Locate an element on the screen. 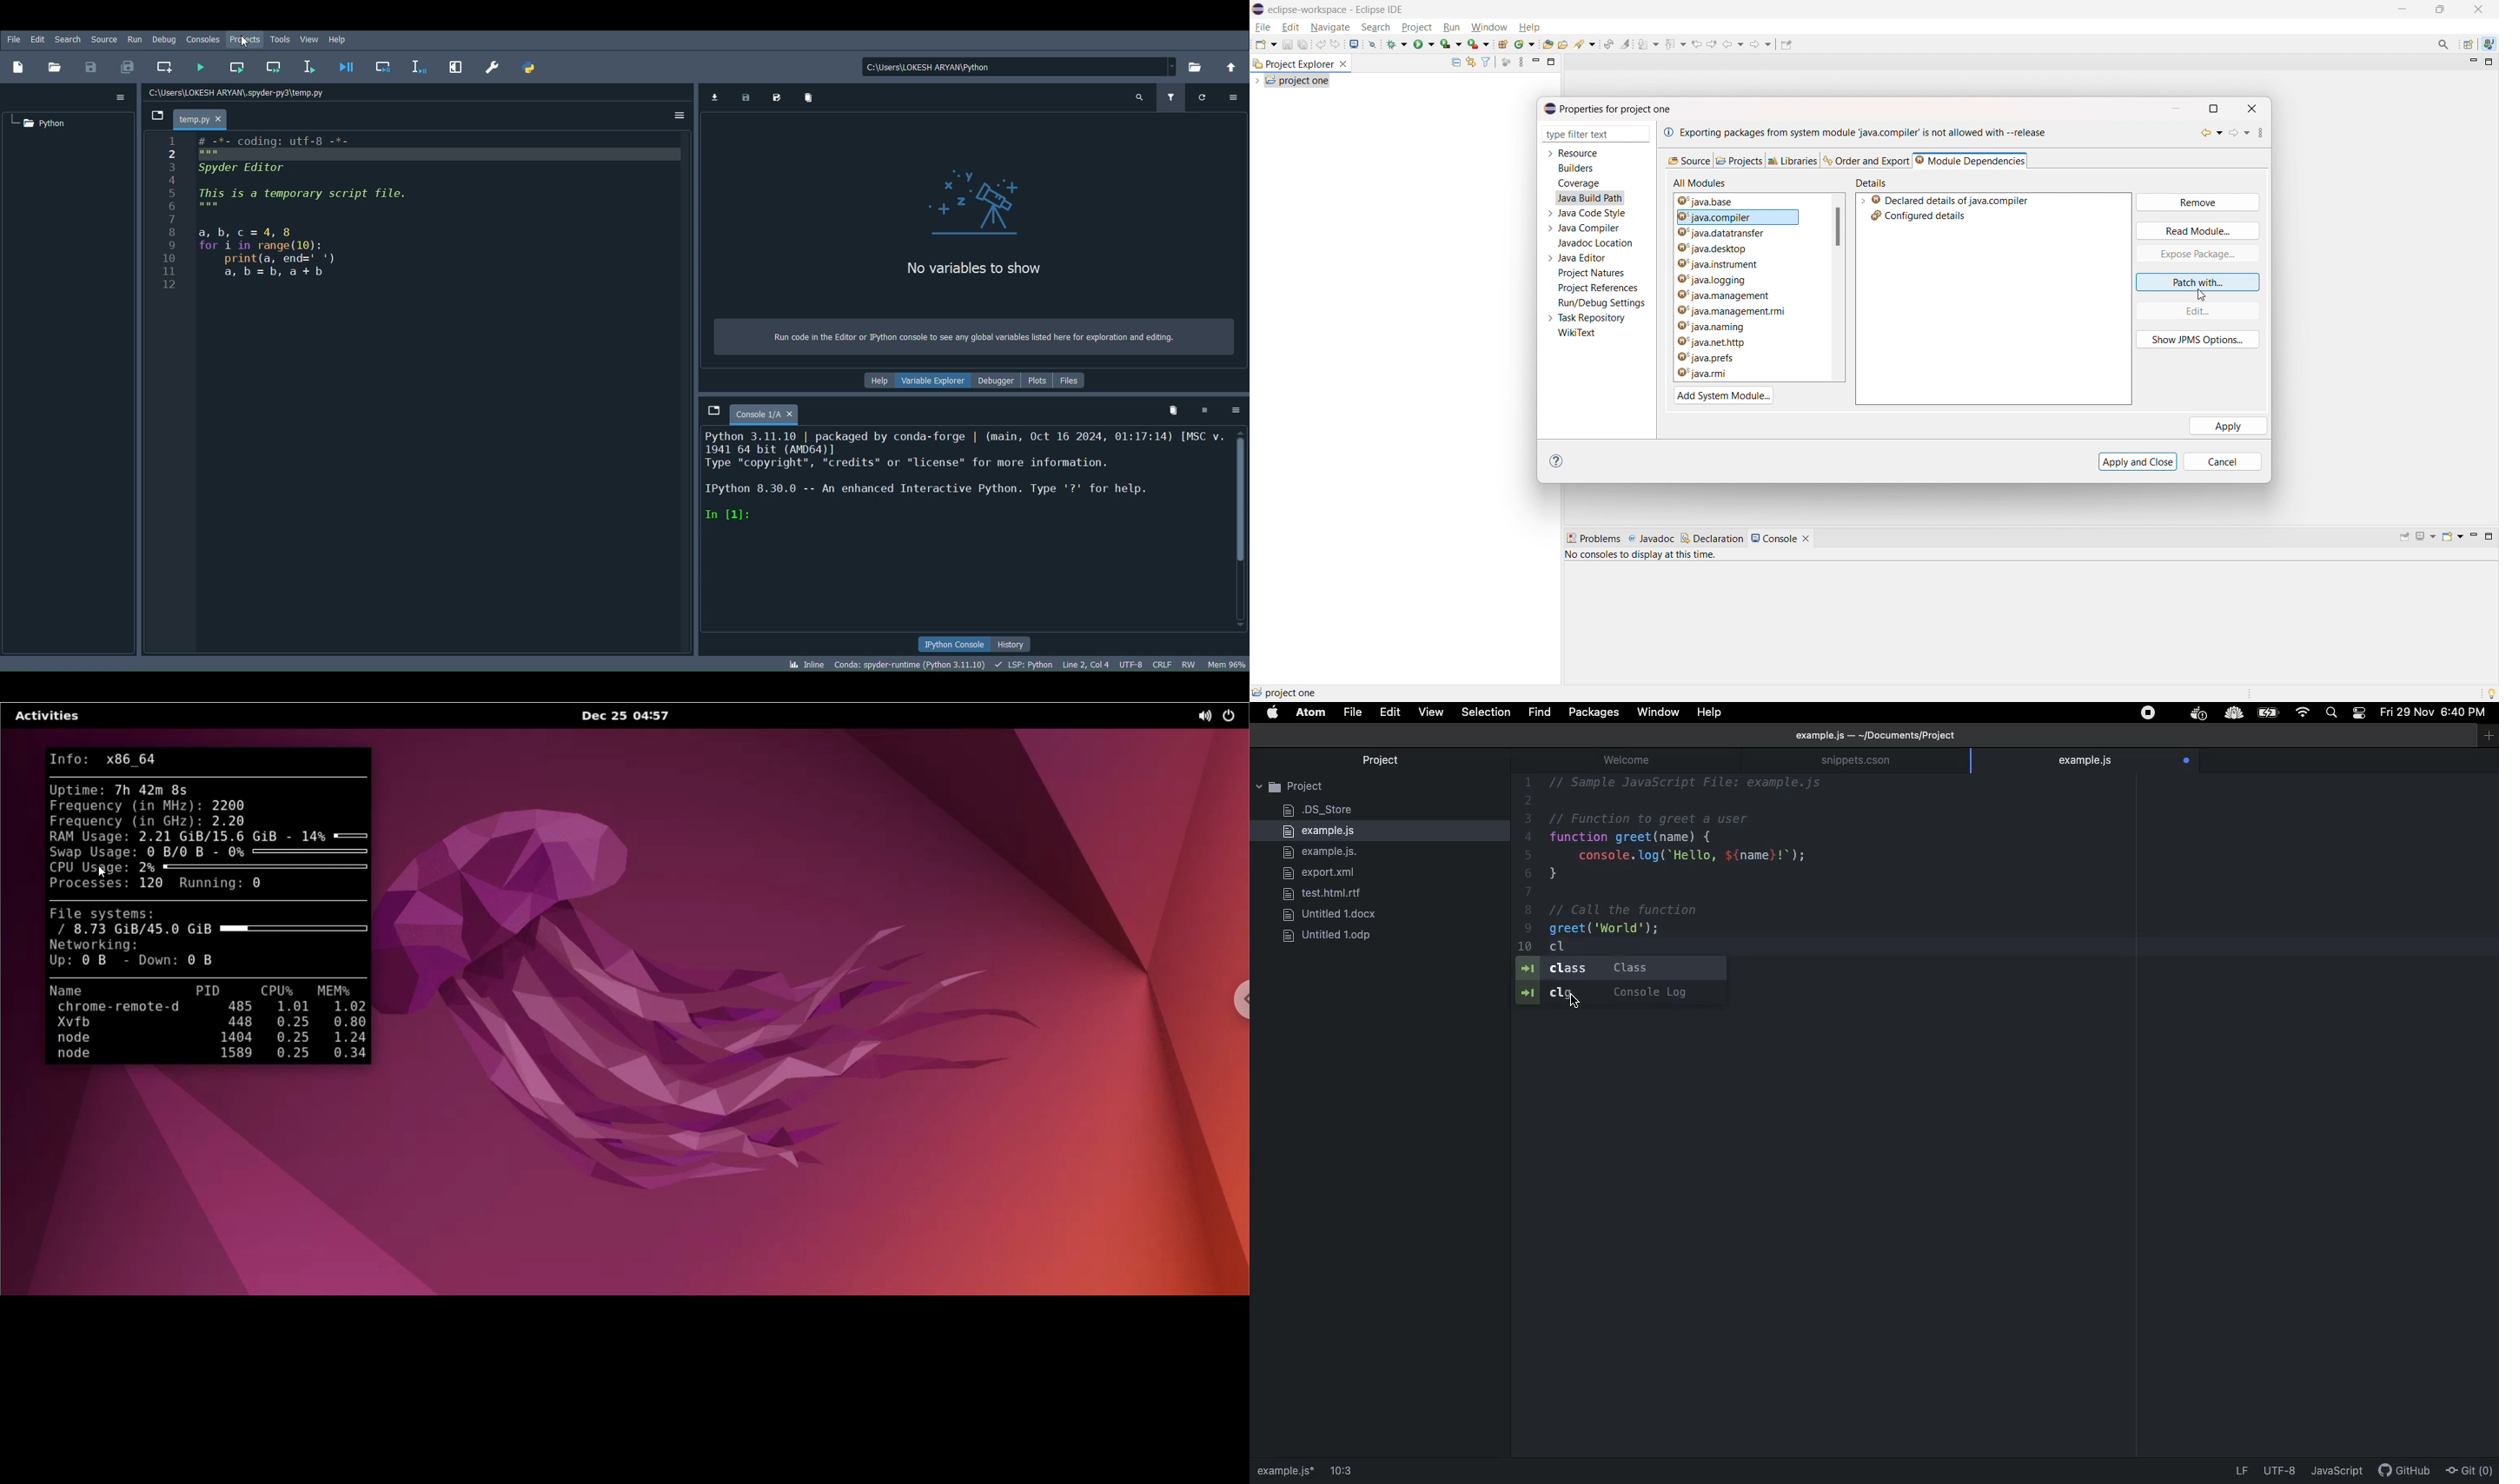 Image resolution: width=2520 pixels, height=1484 pixels. Save data as is located at coordinates (776, 97).